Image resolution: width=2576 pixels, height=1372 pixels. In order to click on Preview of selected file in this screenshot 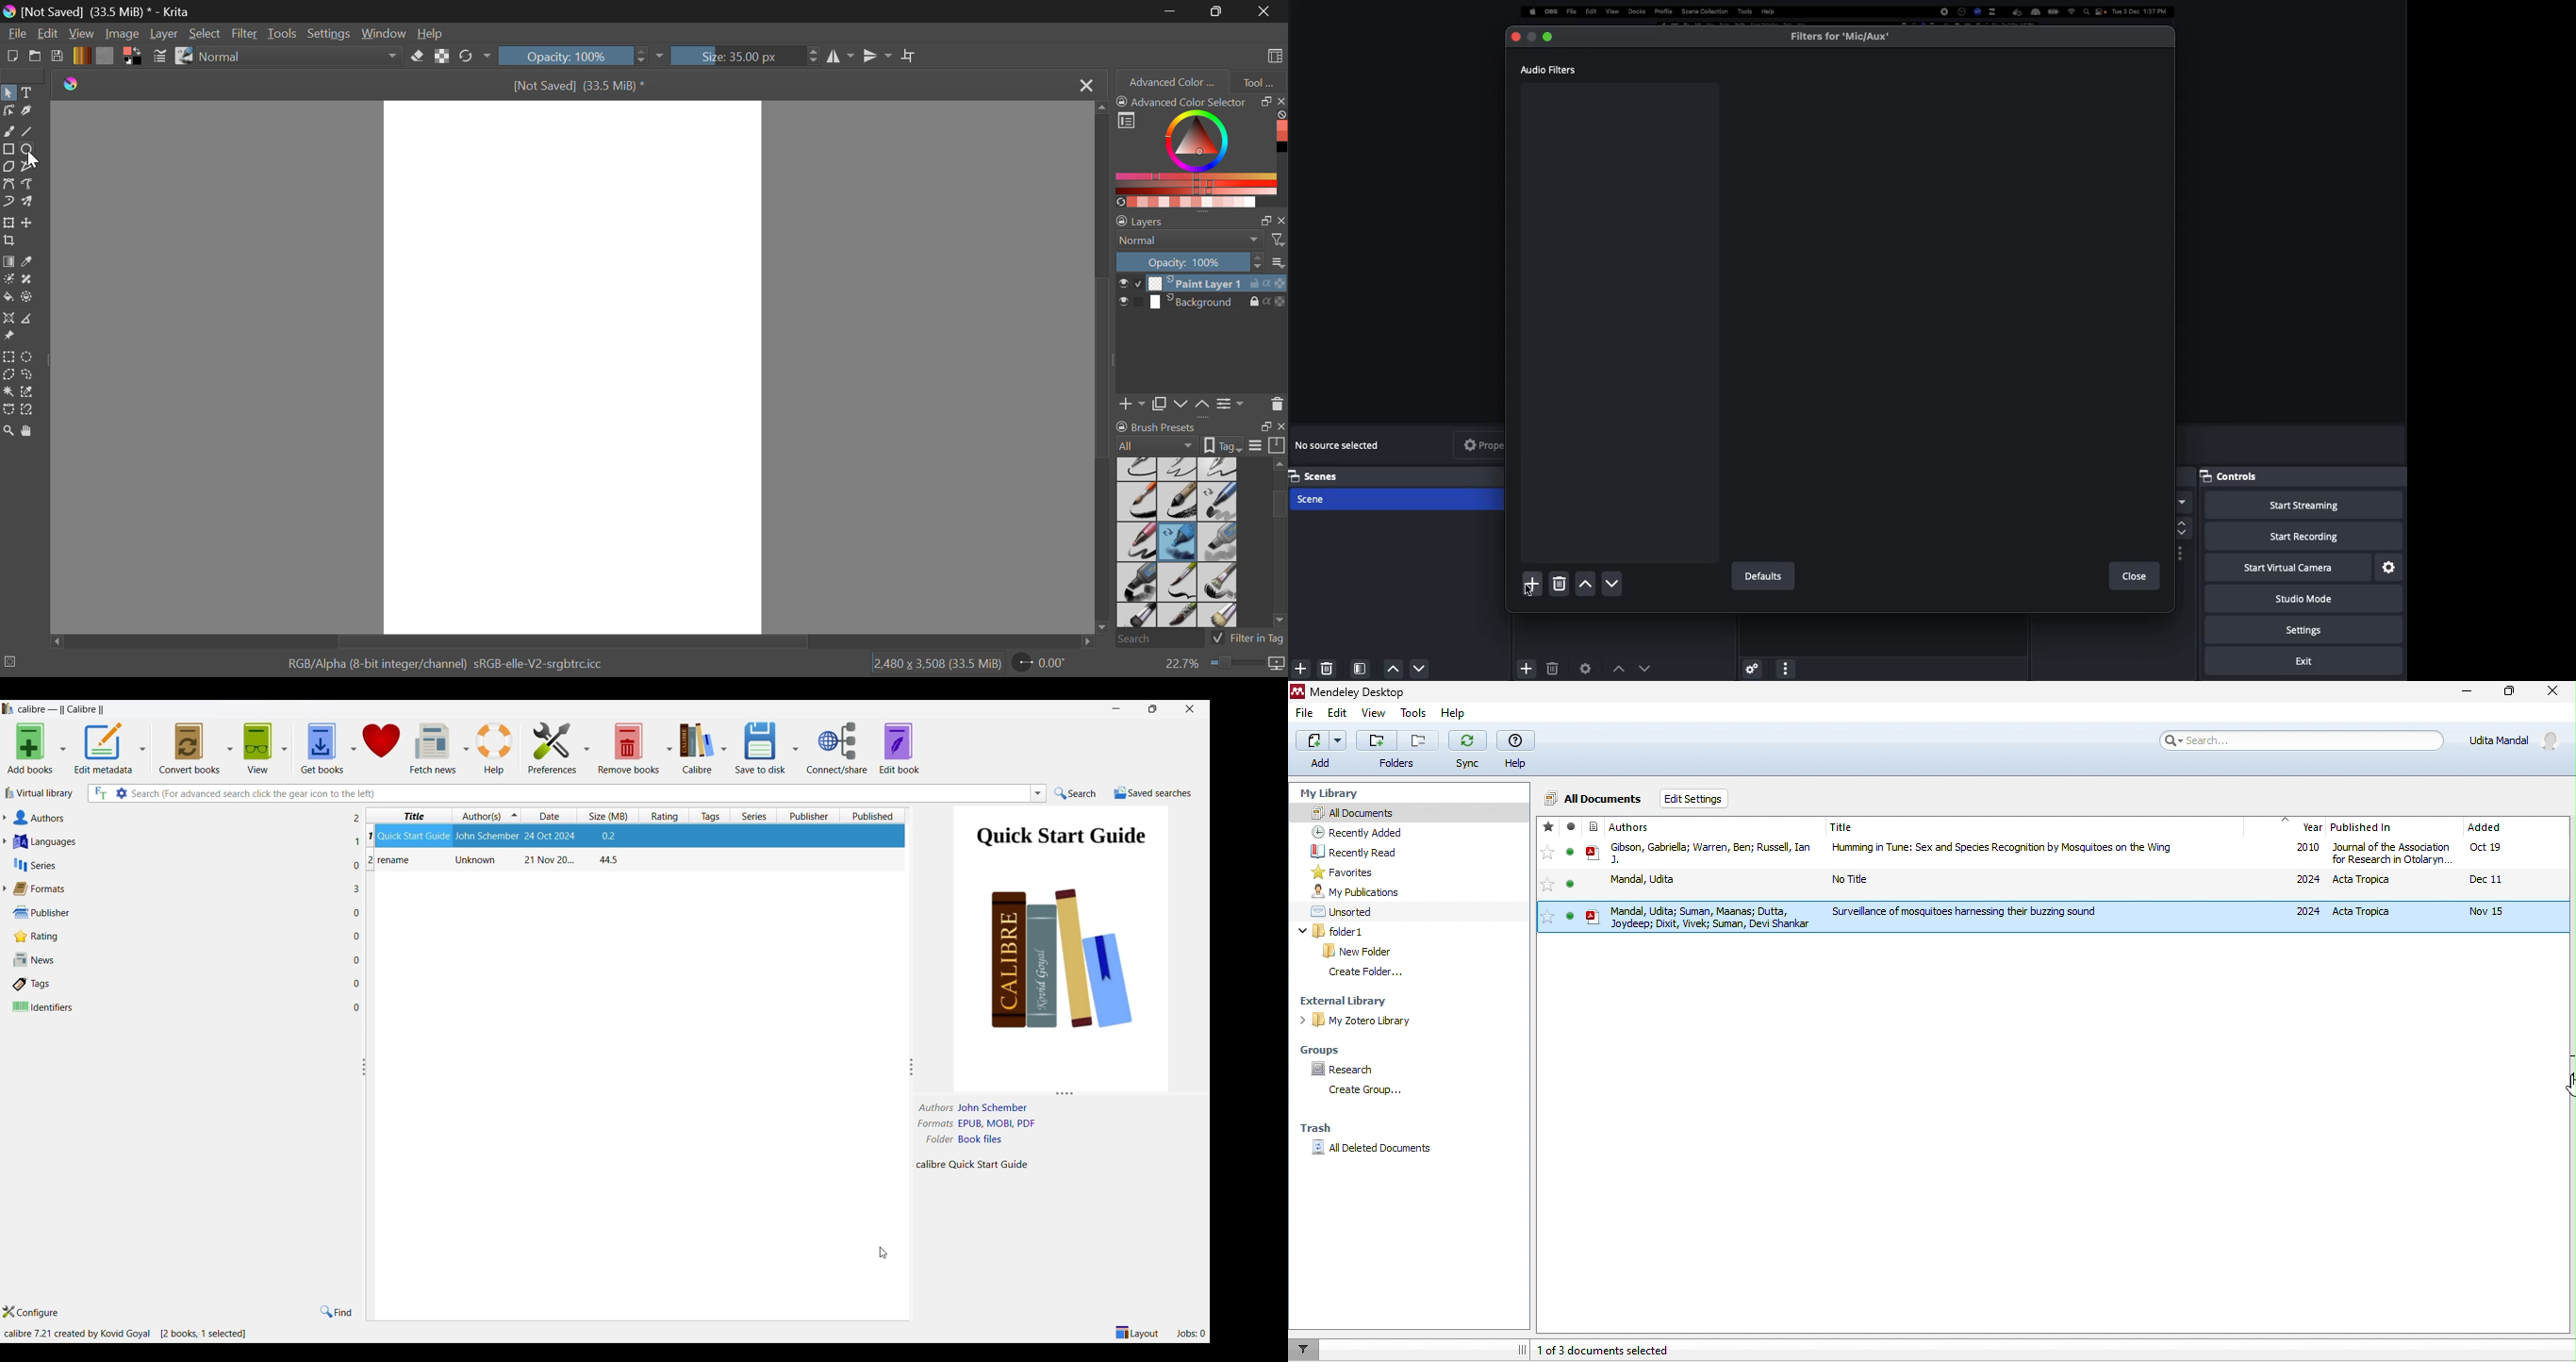, I will do `click(1060, 942)`.